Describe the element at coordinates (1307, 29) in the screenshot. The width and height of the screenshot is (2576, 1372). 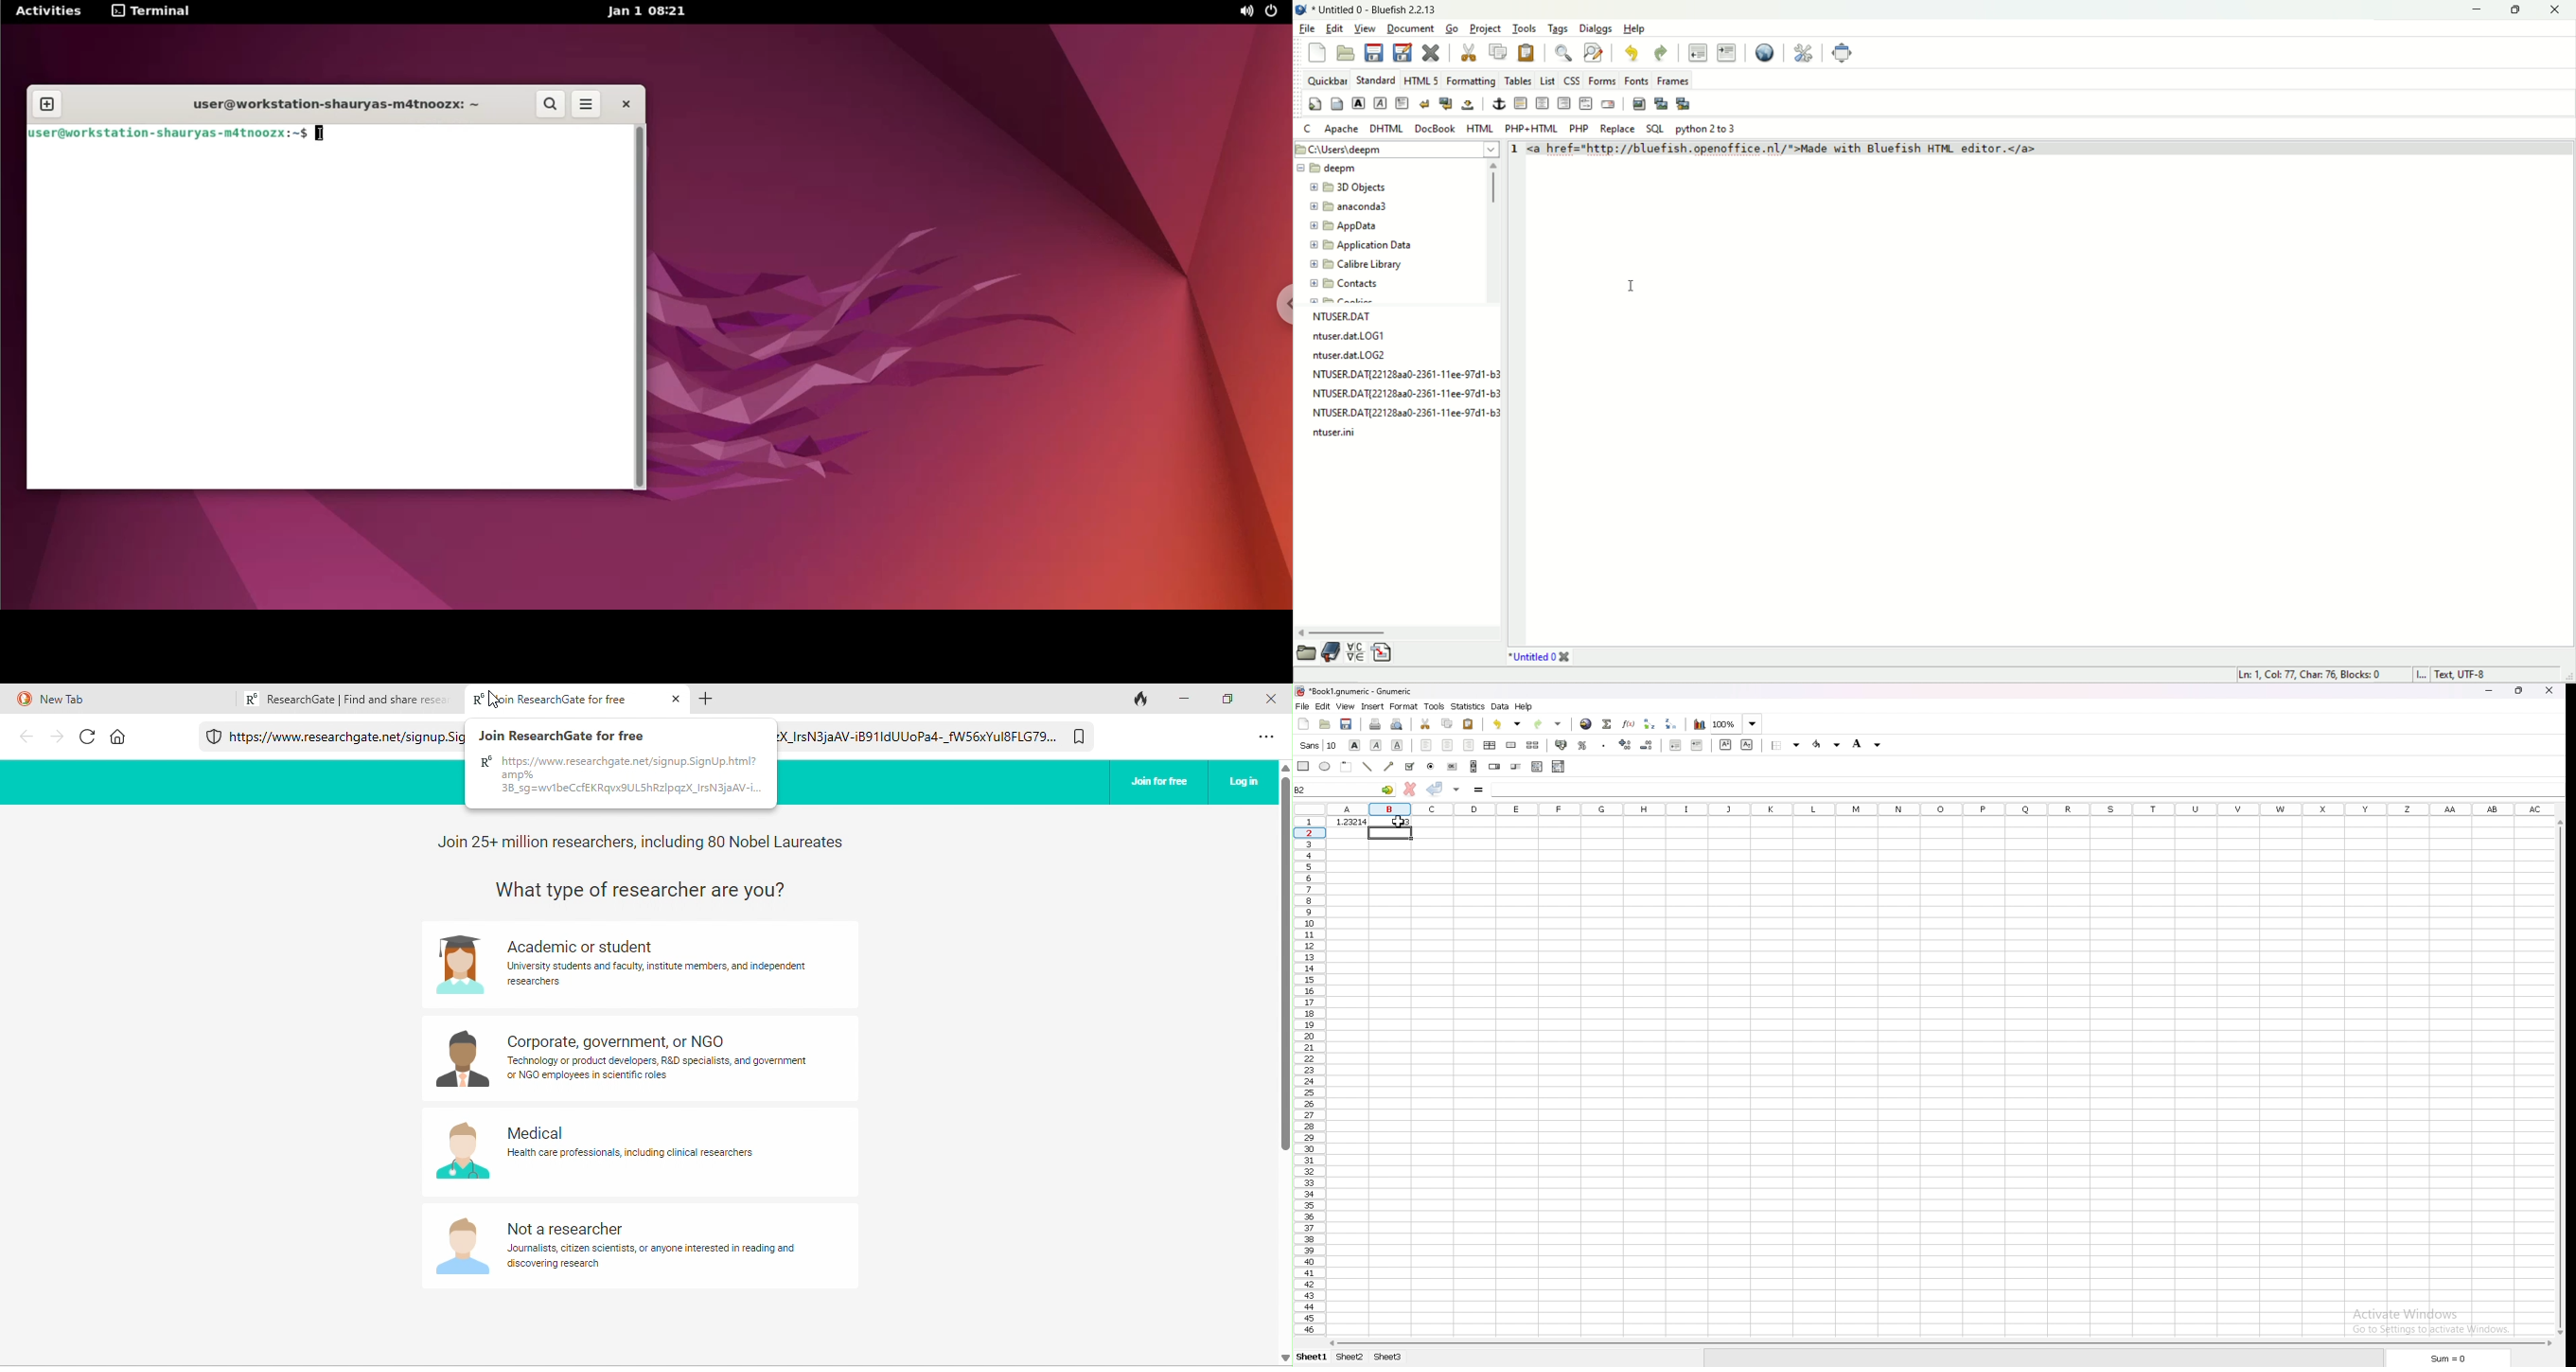
I see `file` at that location.